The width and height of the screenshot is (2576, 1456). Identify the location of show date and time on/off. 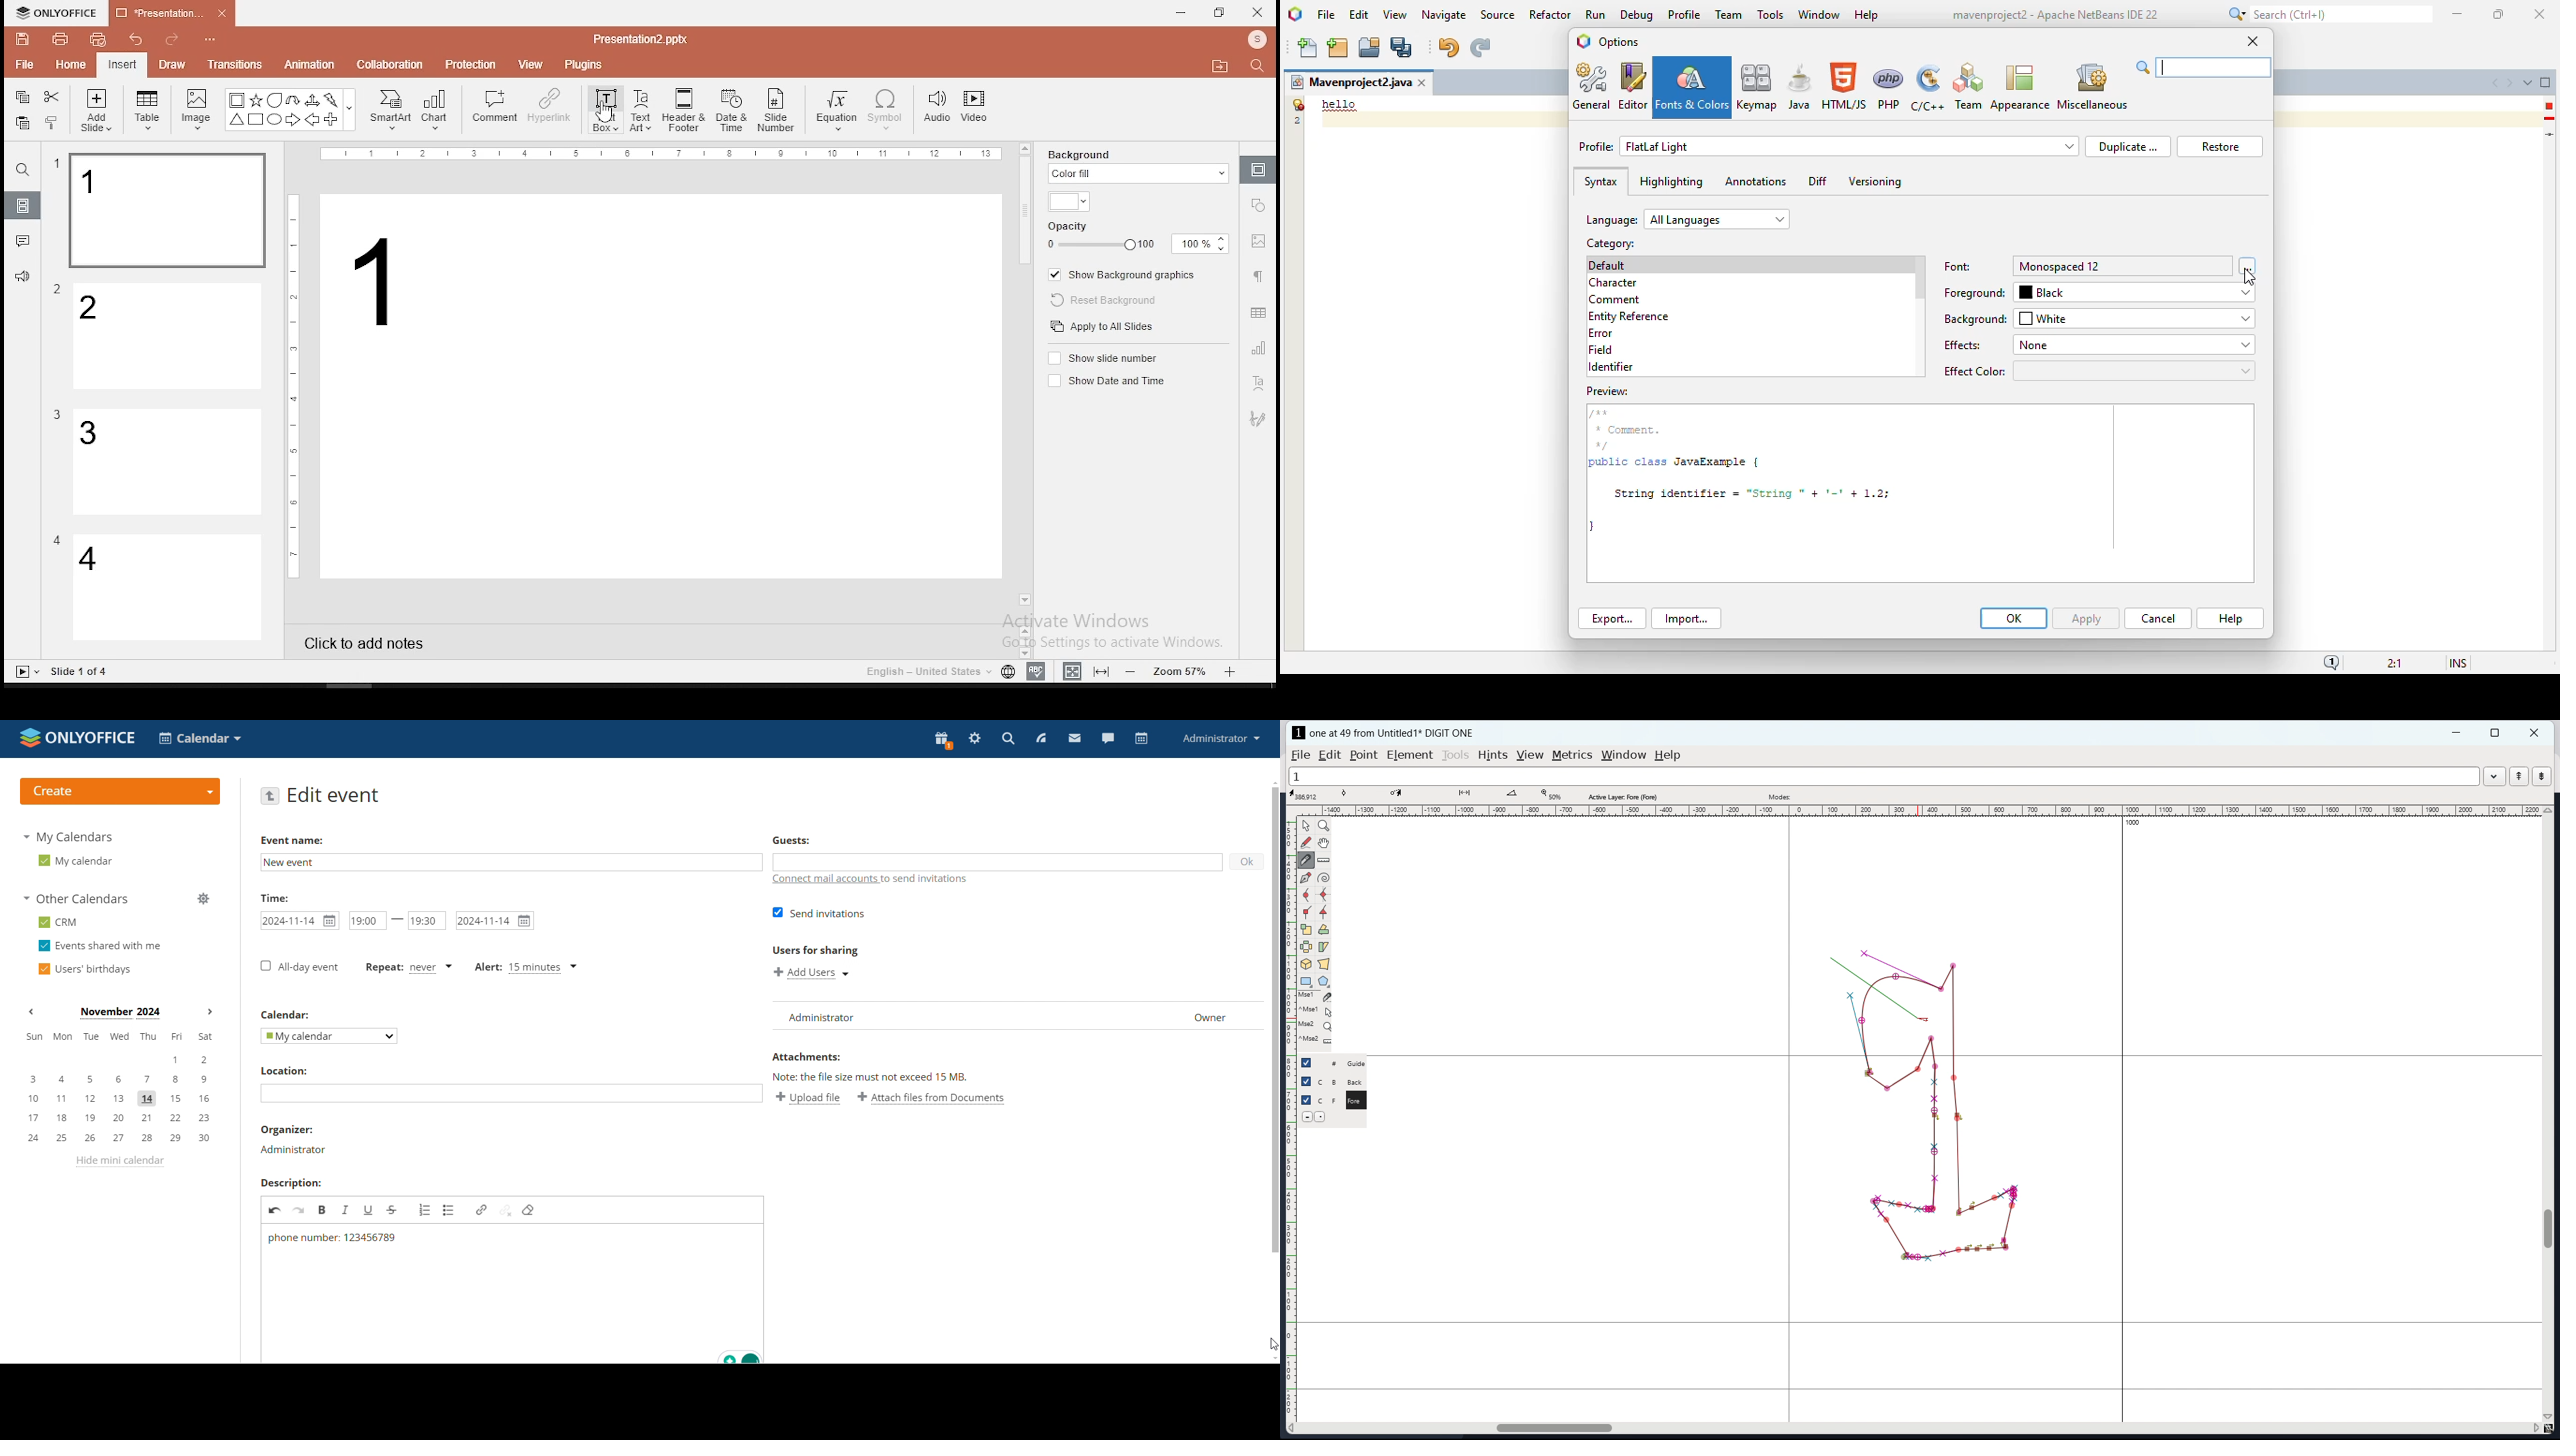
(1105, 380).